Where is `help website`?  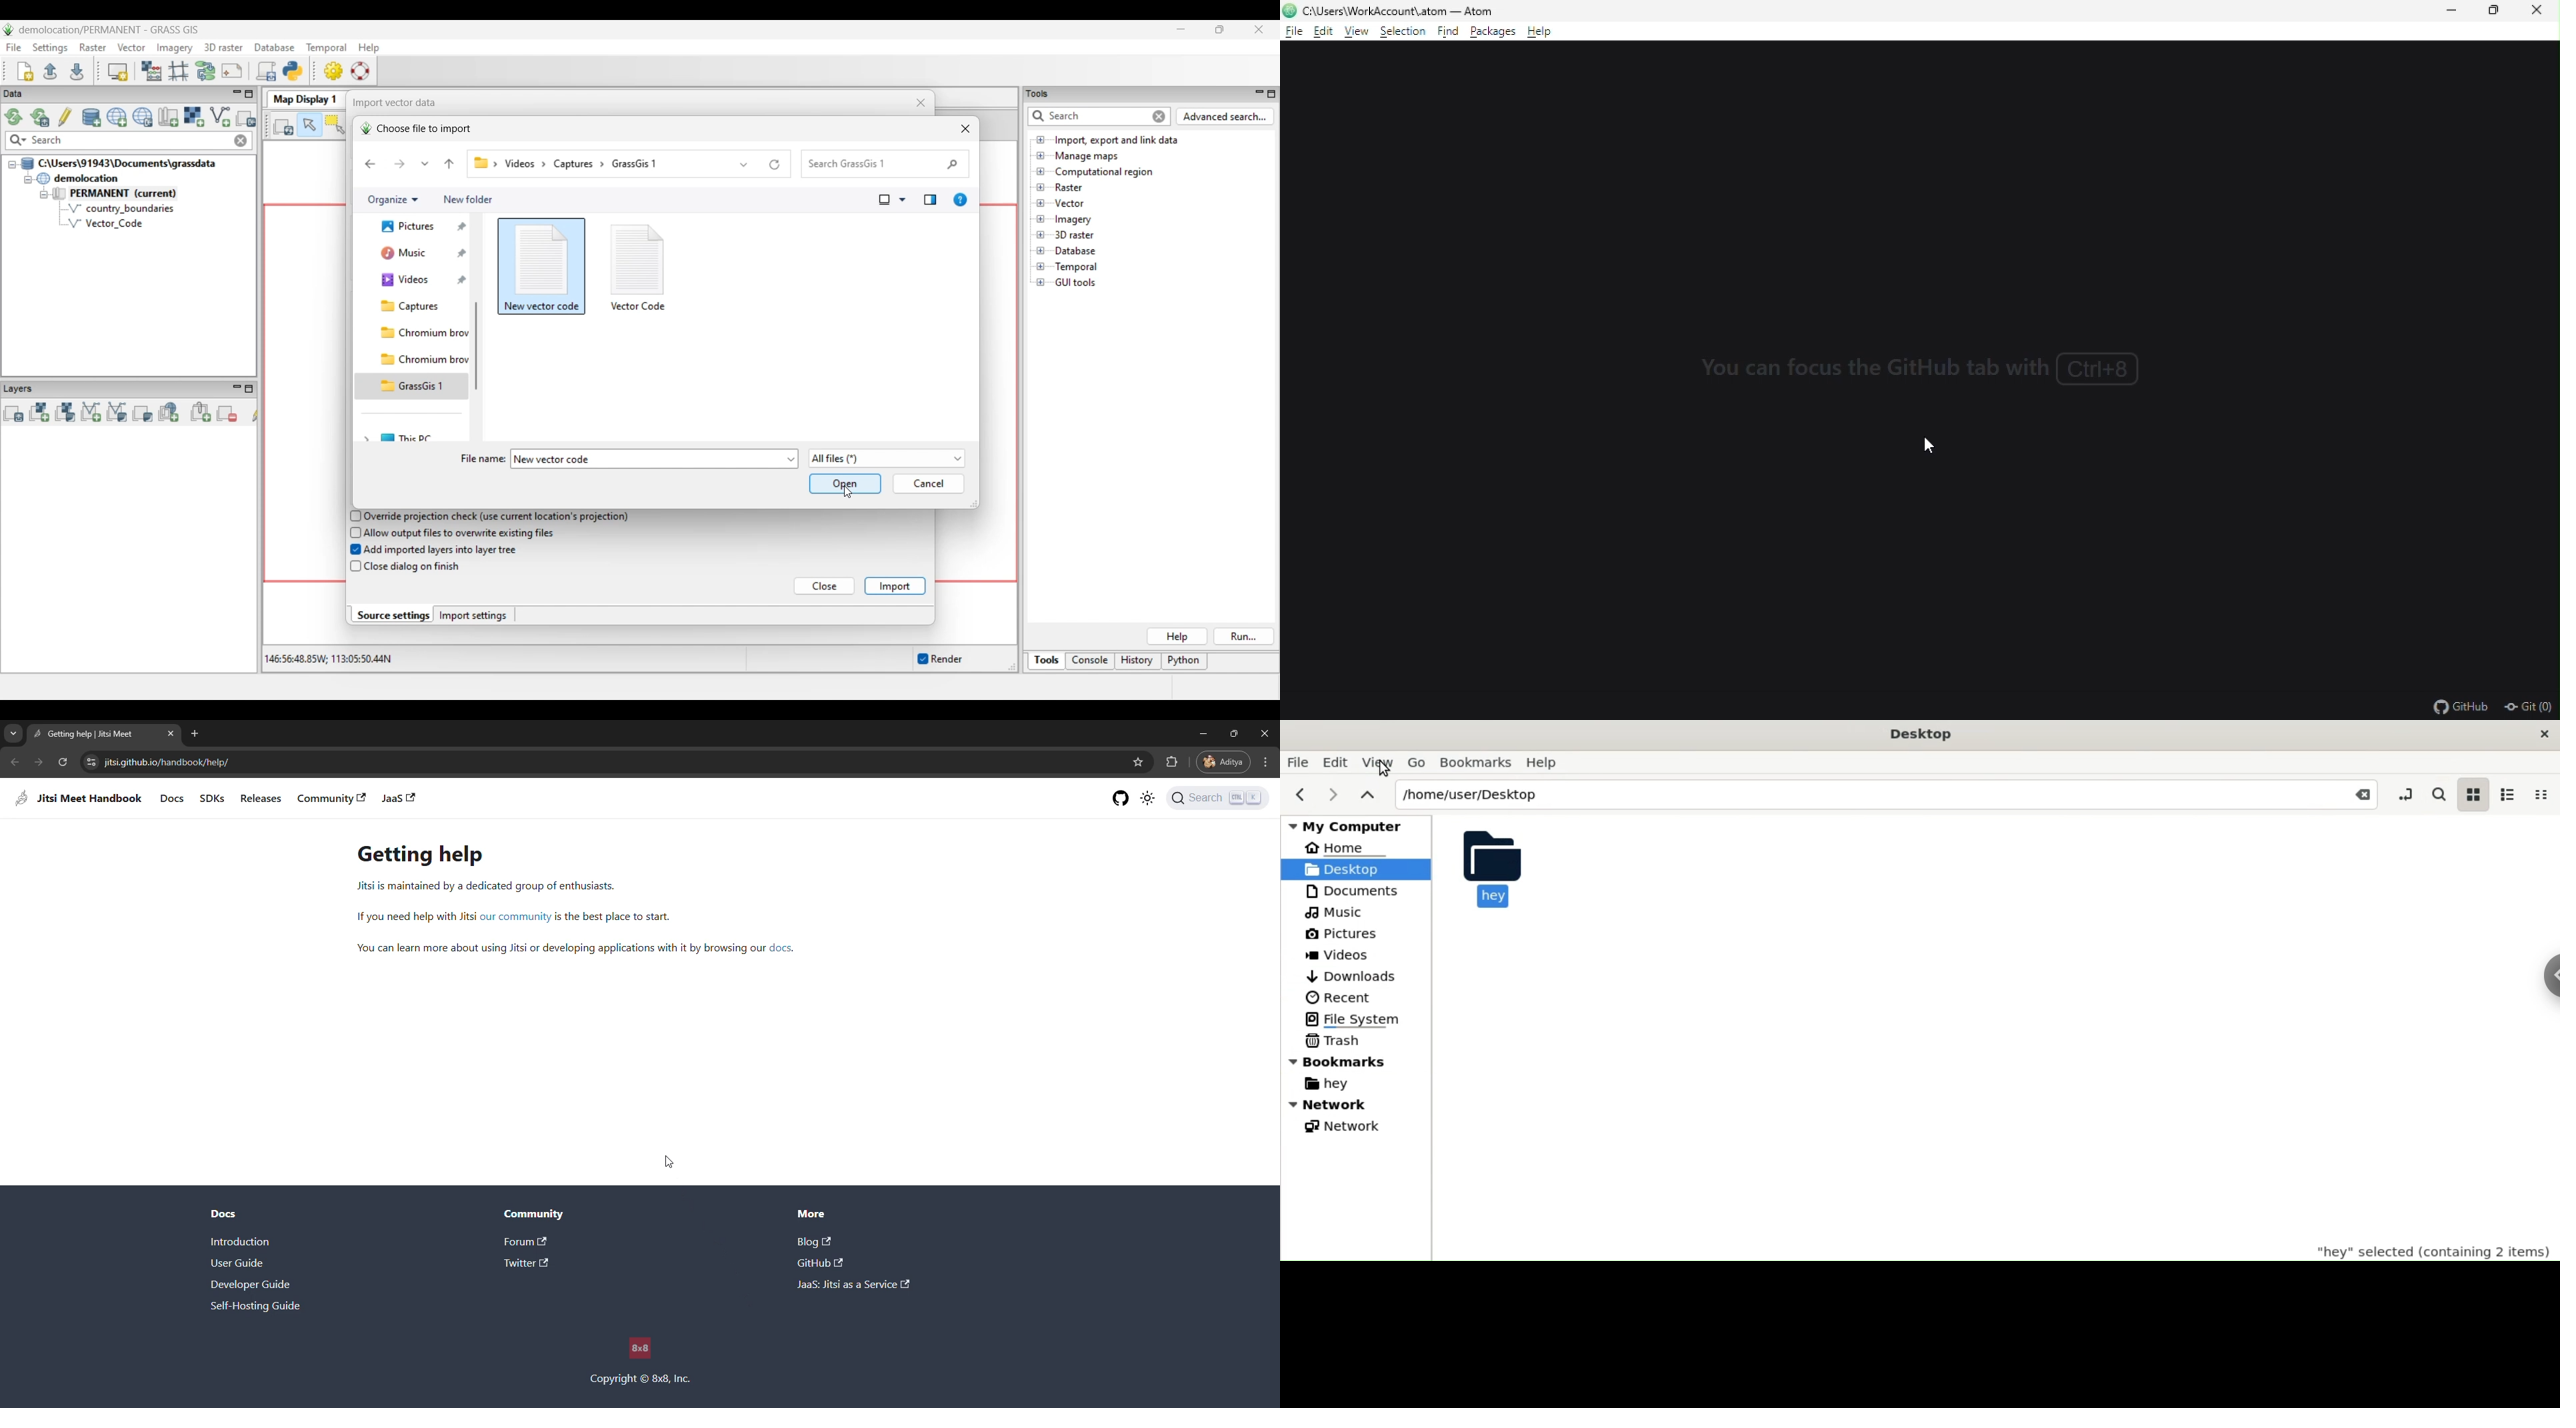 help website is located at coordinates (163, 763).